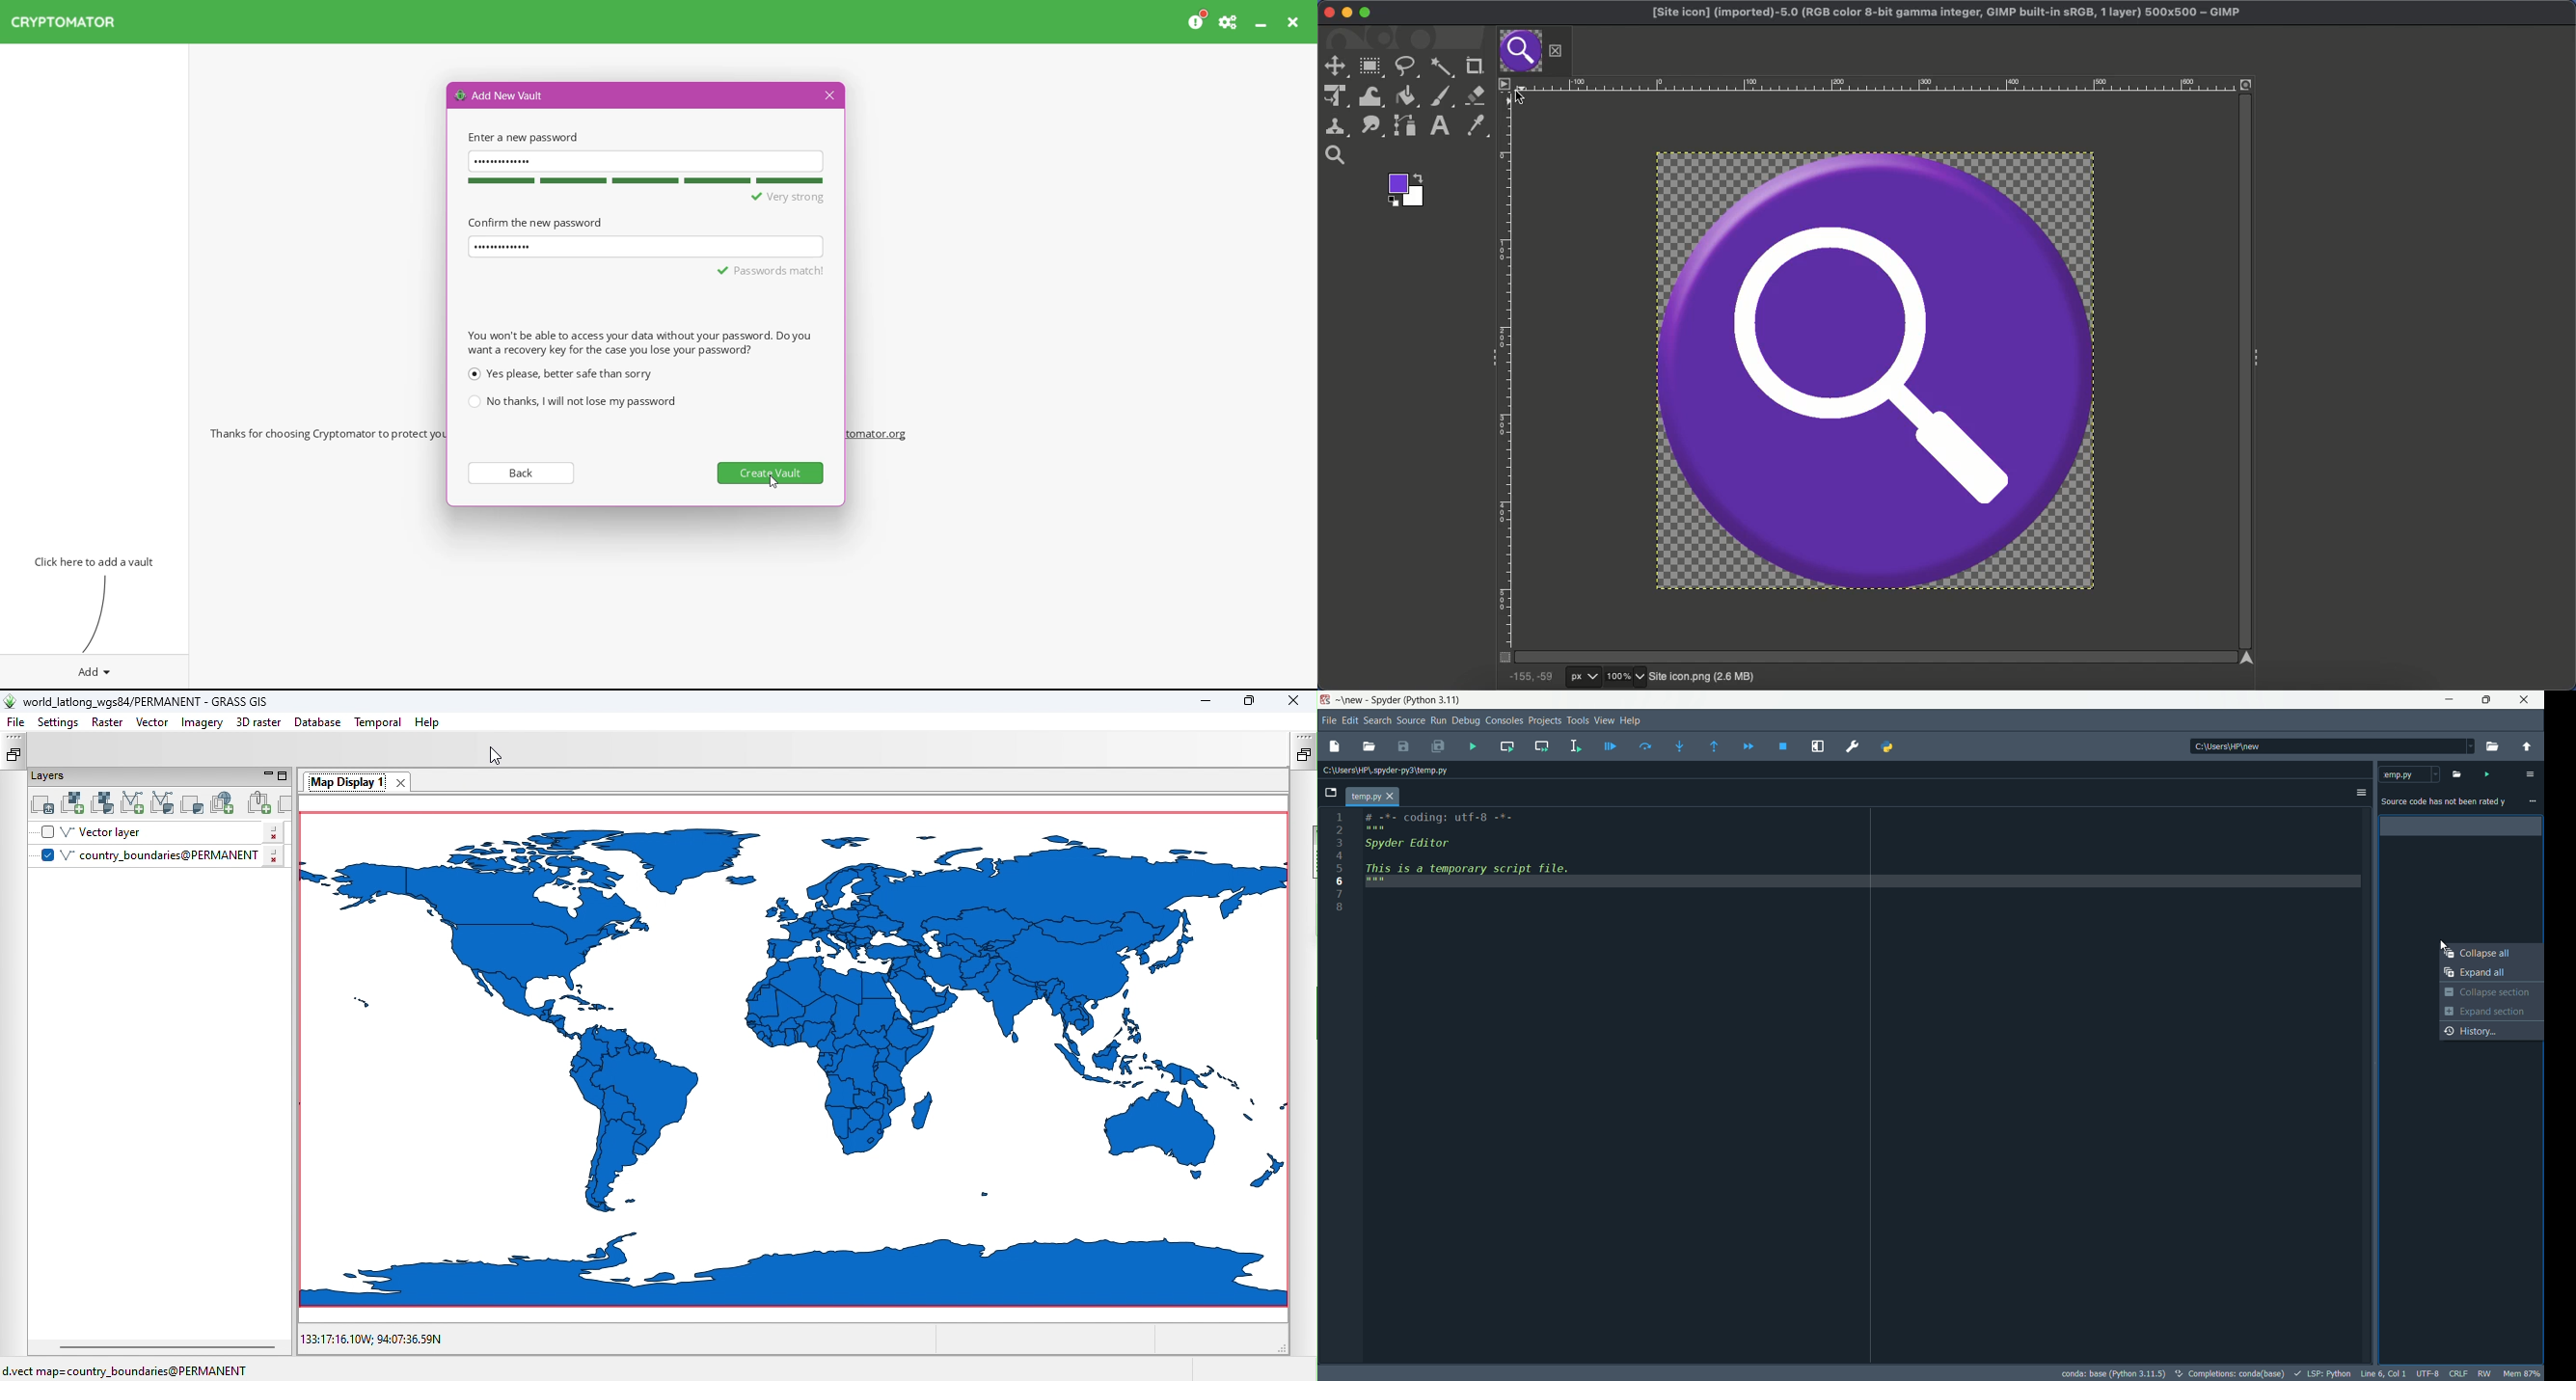 This screenshot has height=1400, width=2576. I want to click on 7, so click(1340, 893).